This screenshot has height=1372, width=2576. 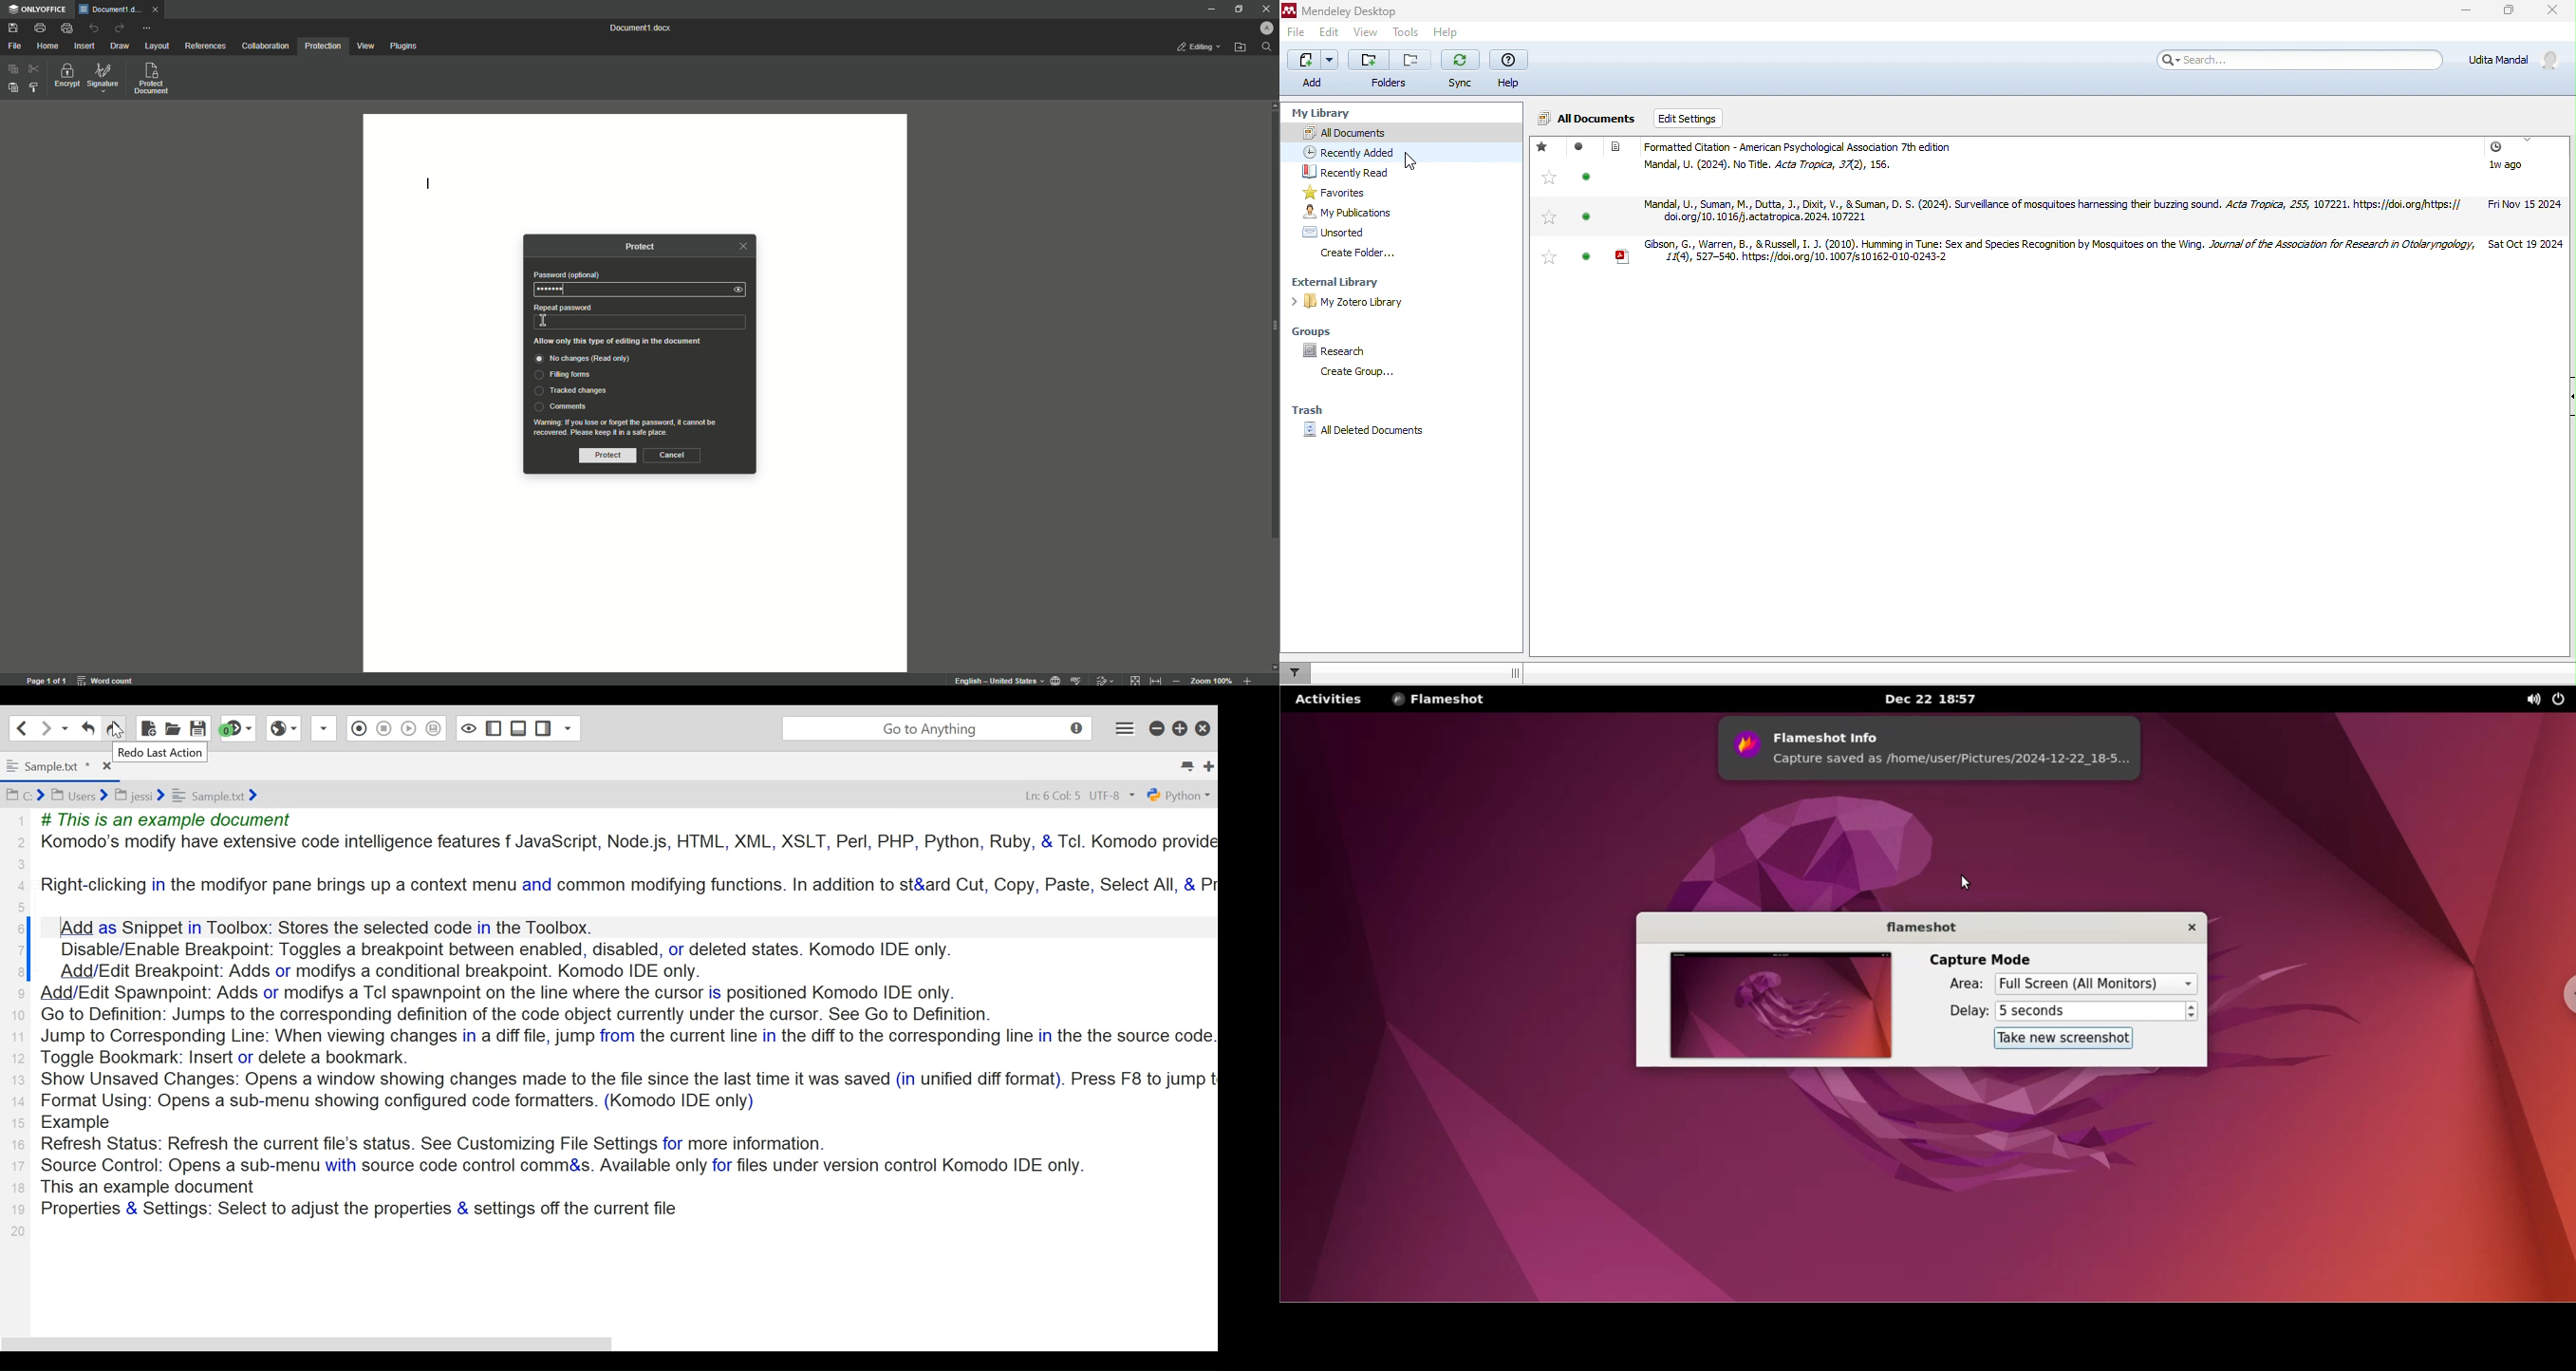 I want to click on Editing, so click(x=1198, y=48).